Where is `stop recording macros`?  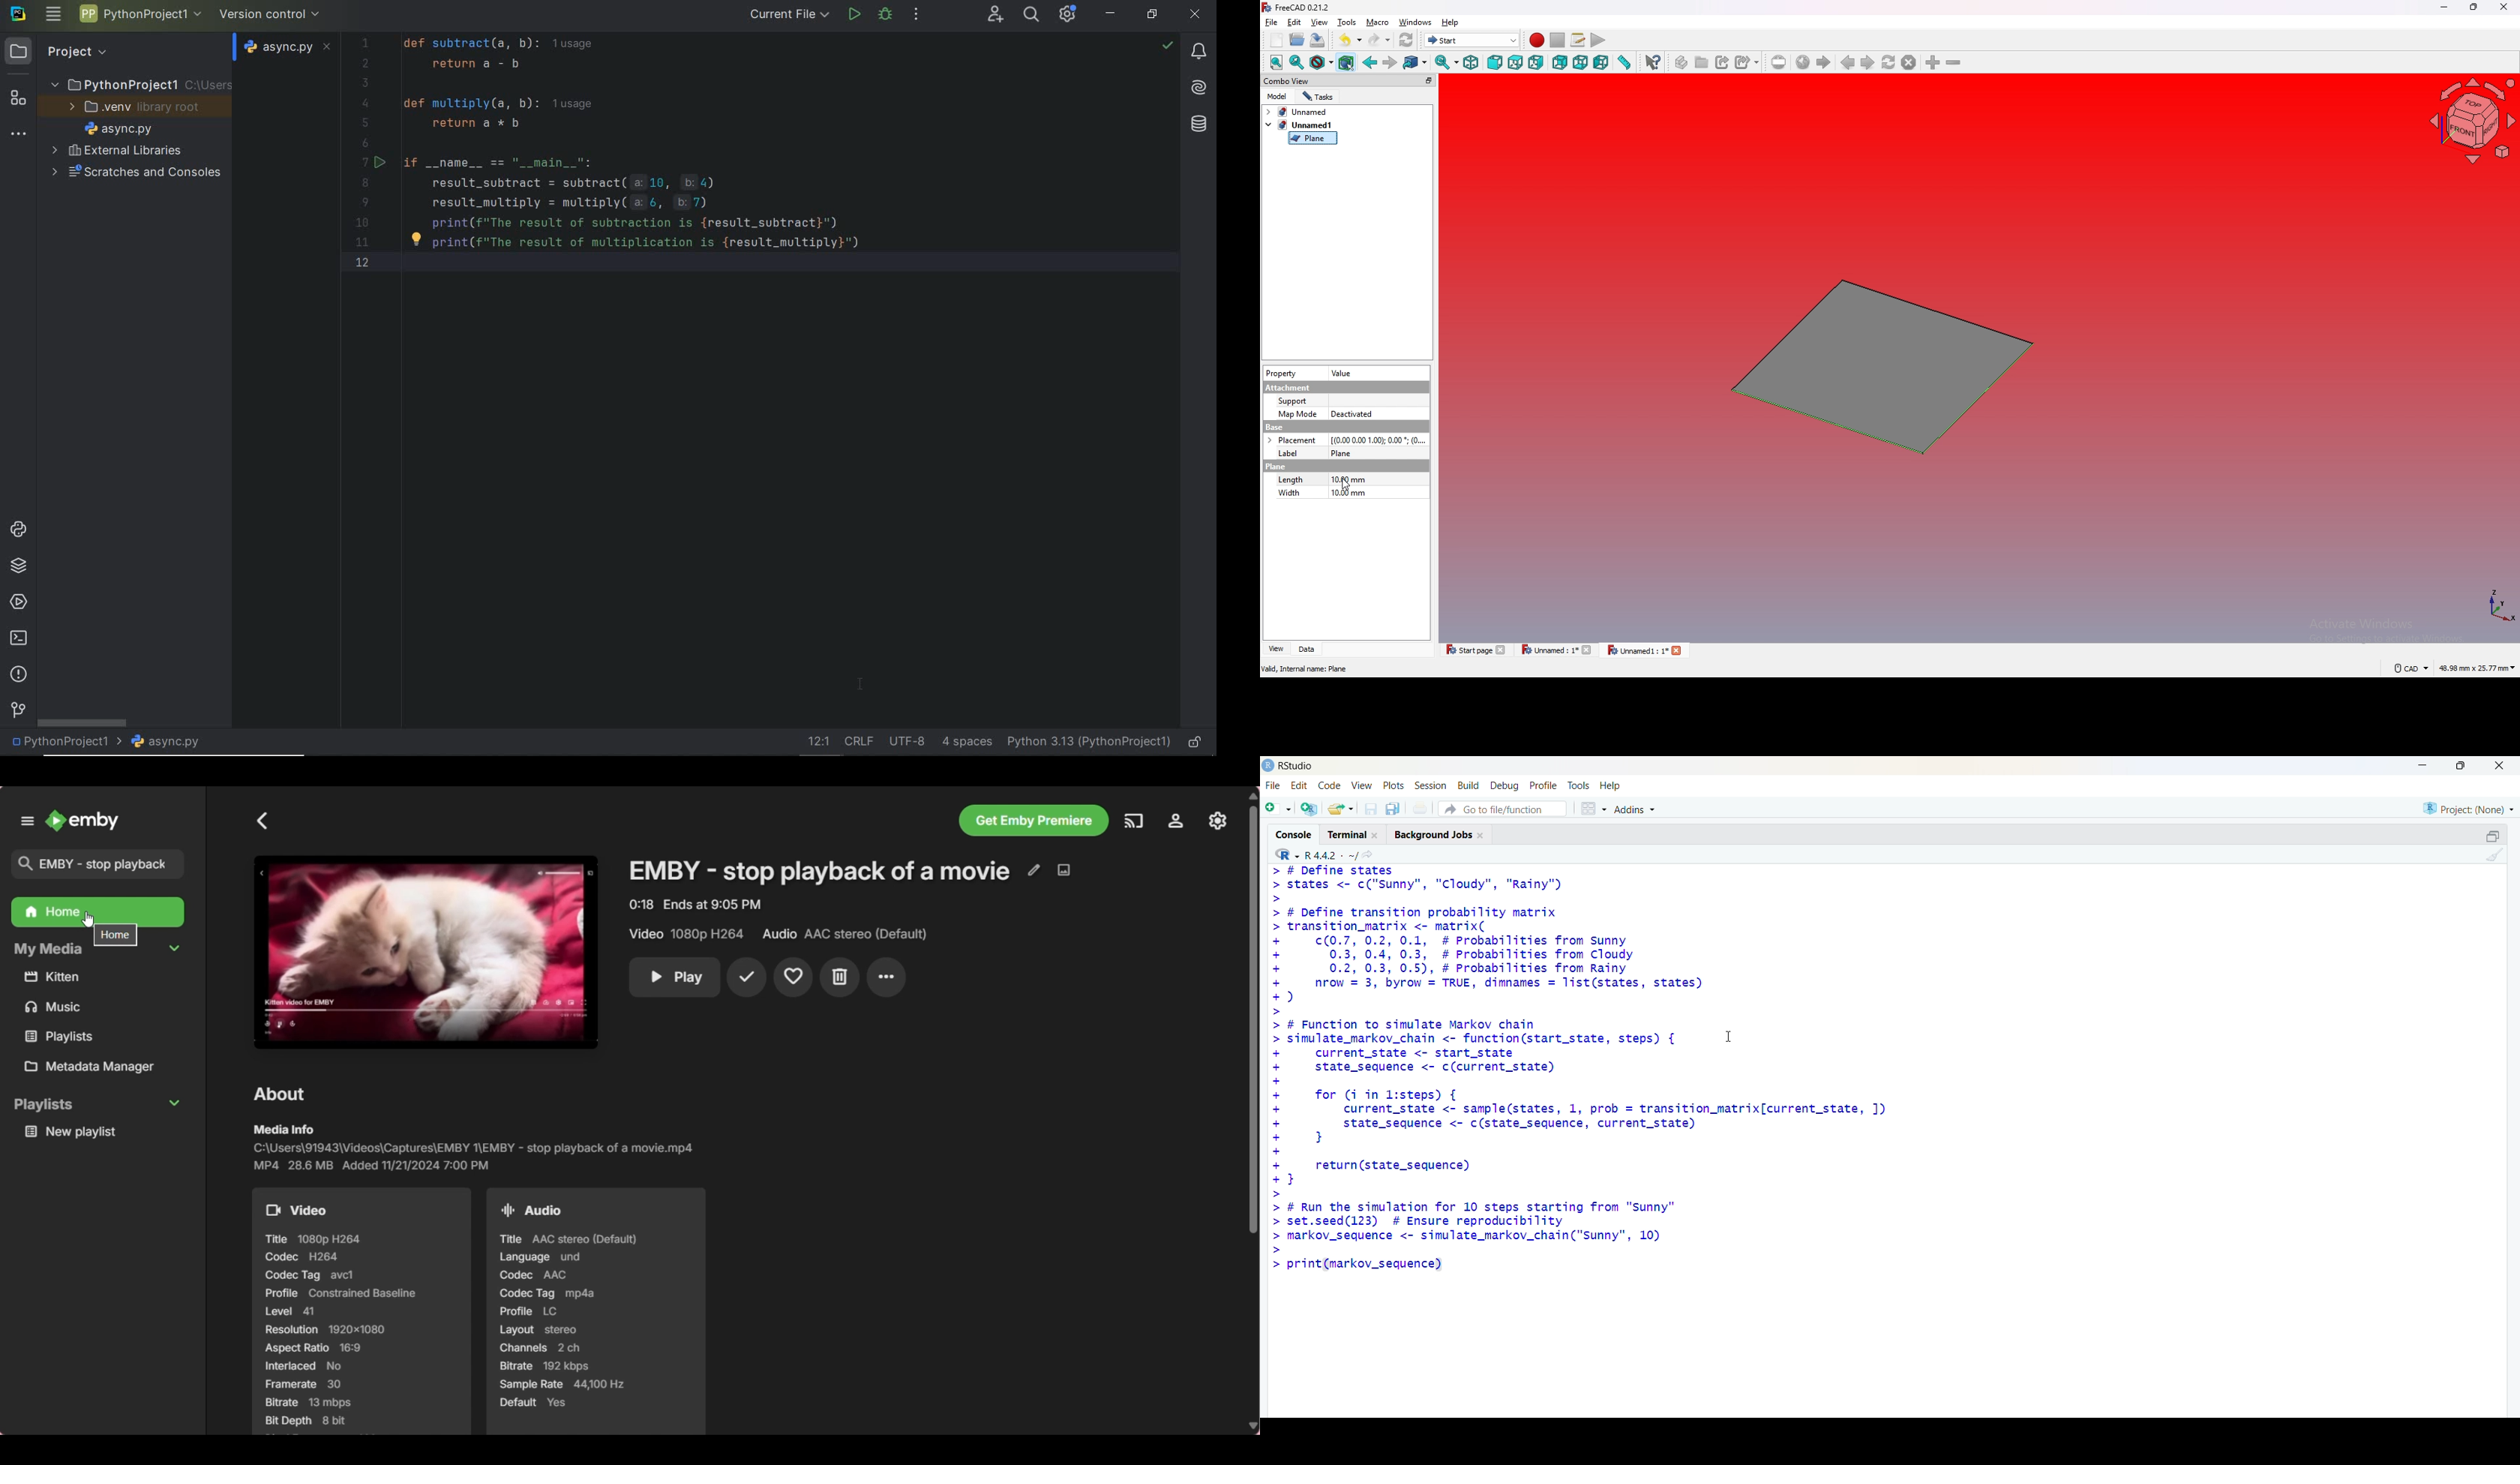
stop recording macros is located at coordinates (1558, 40).